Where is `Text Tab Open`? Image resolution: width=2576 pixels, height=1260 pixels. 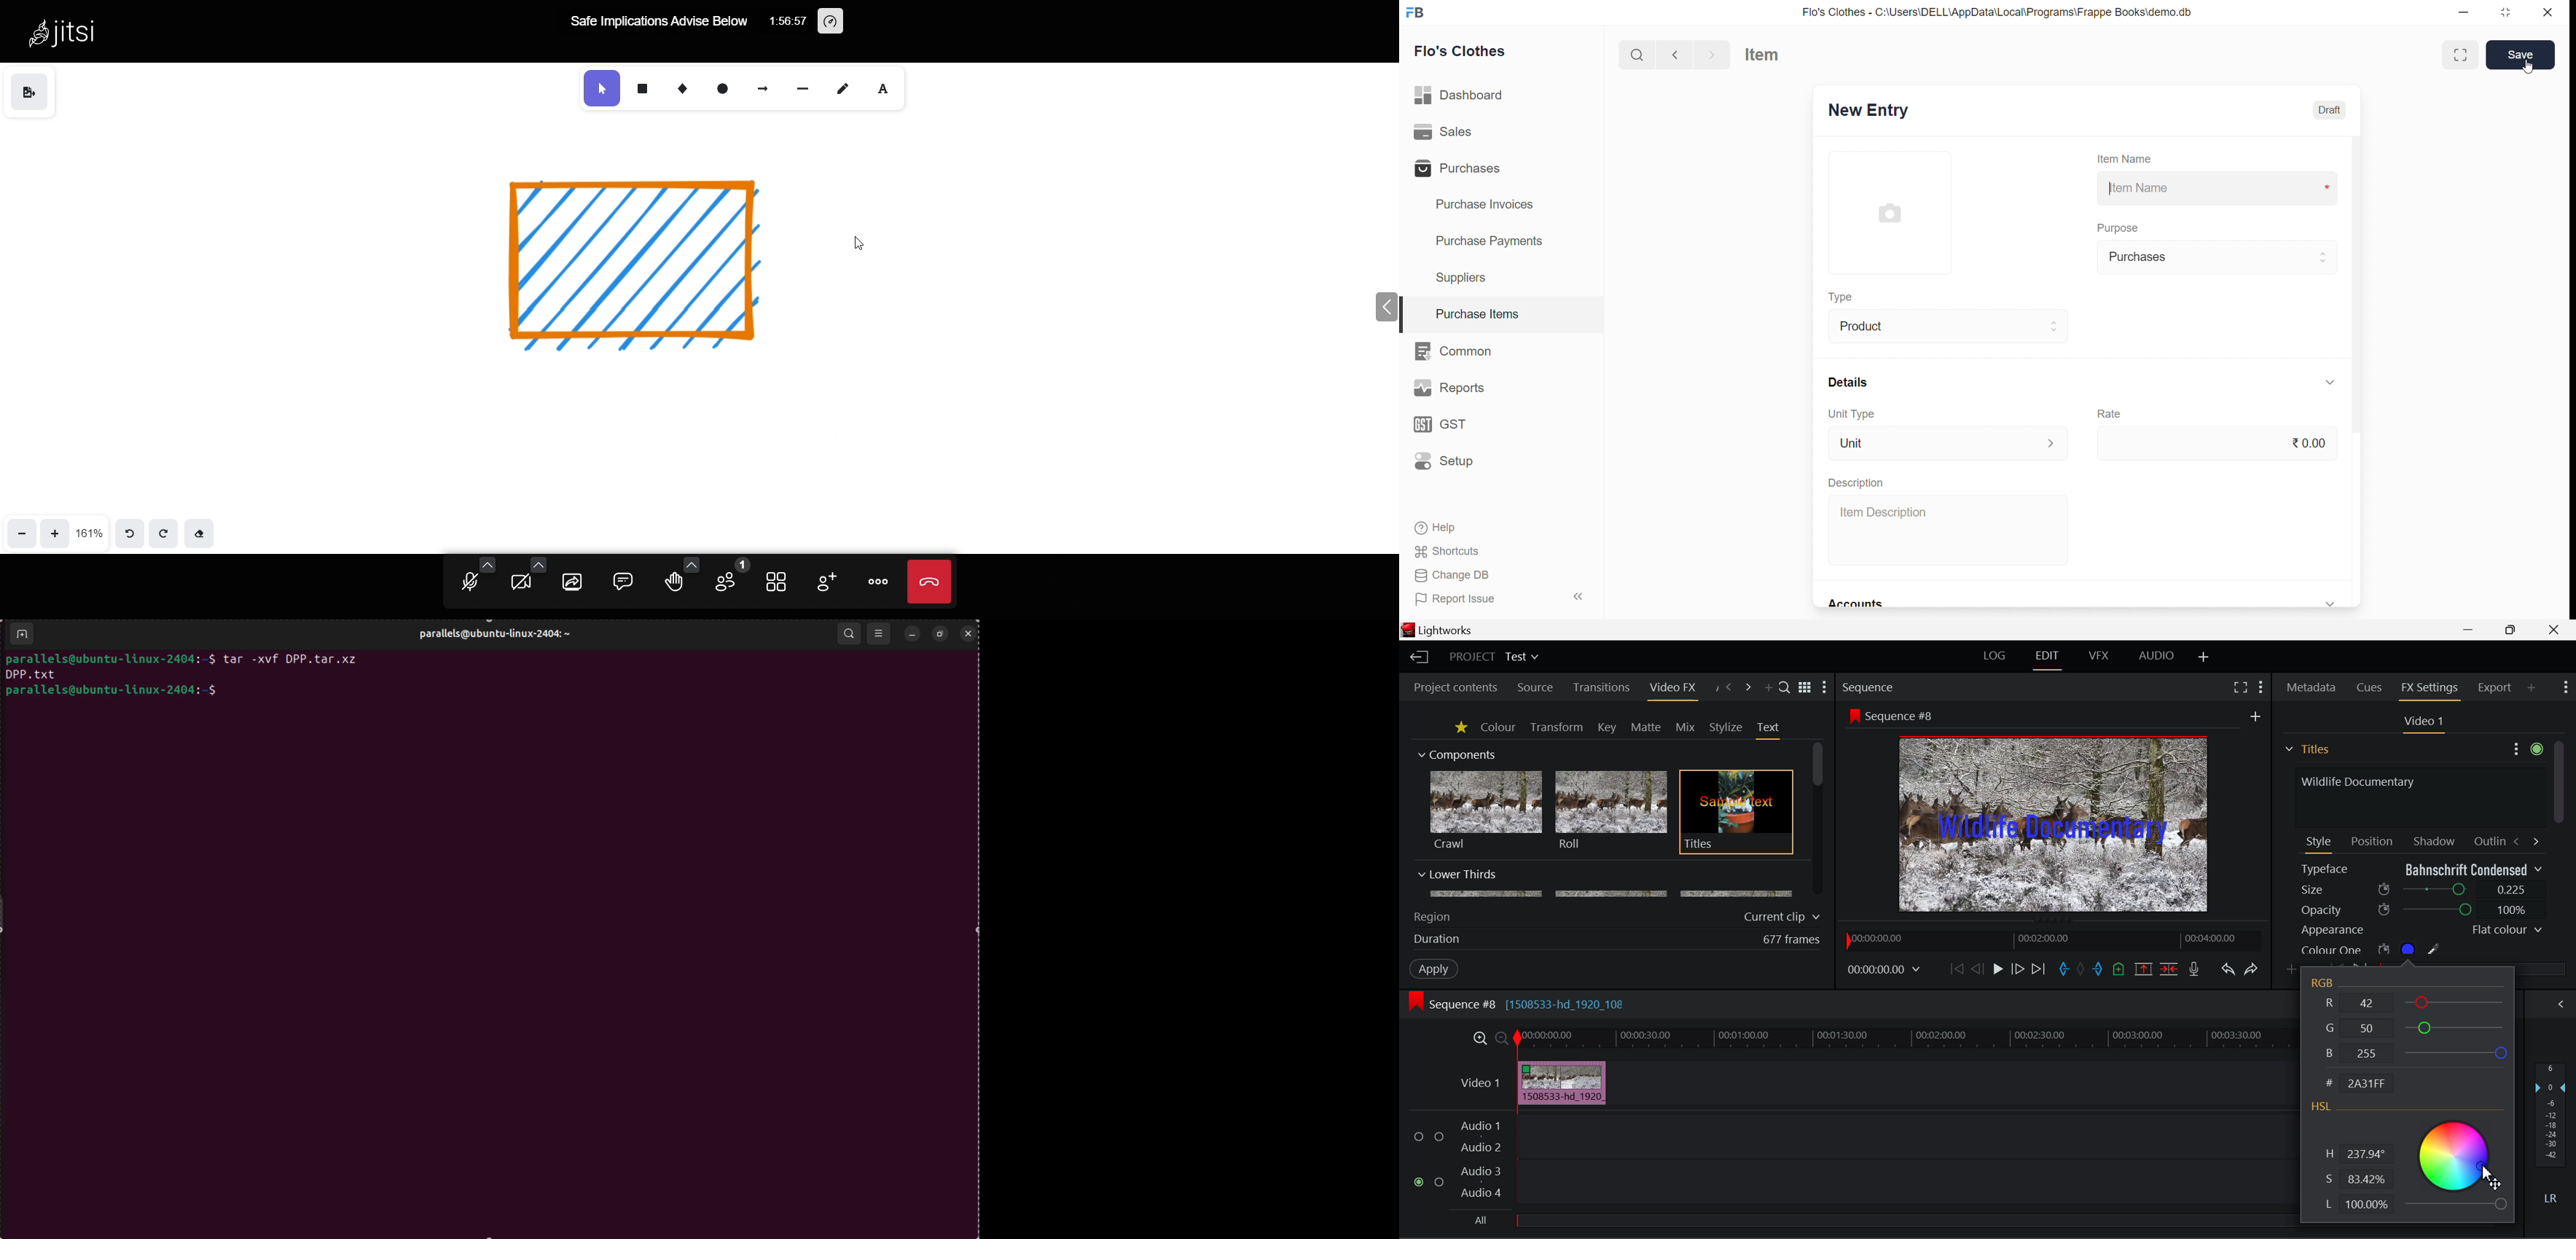 Text Tab Open is located at coordinates (1771, 730).